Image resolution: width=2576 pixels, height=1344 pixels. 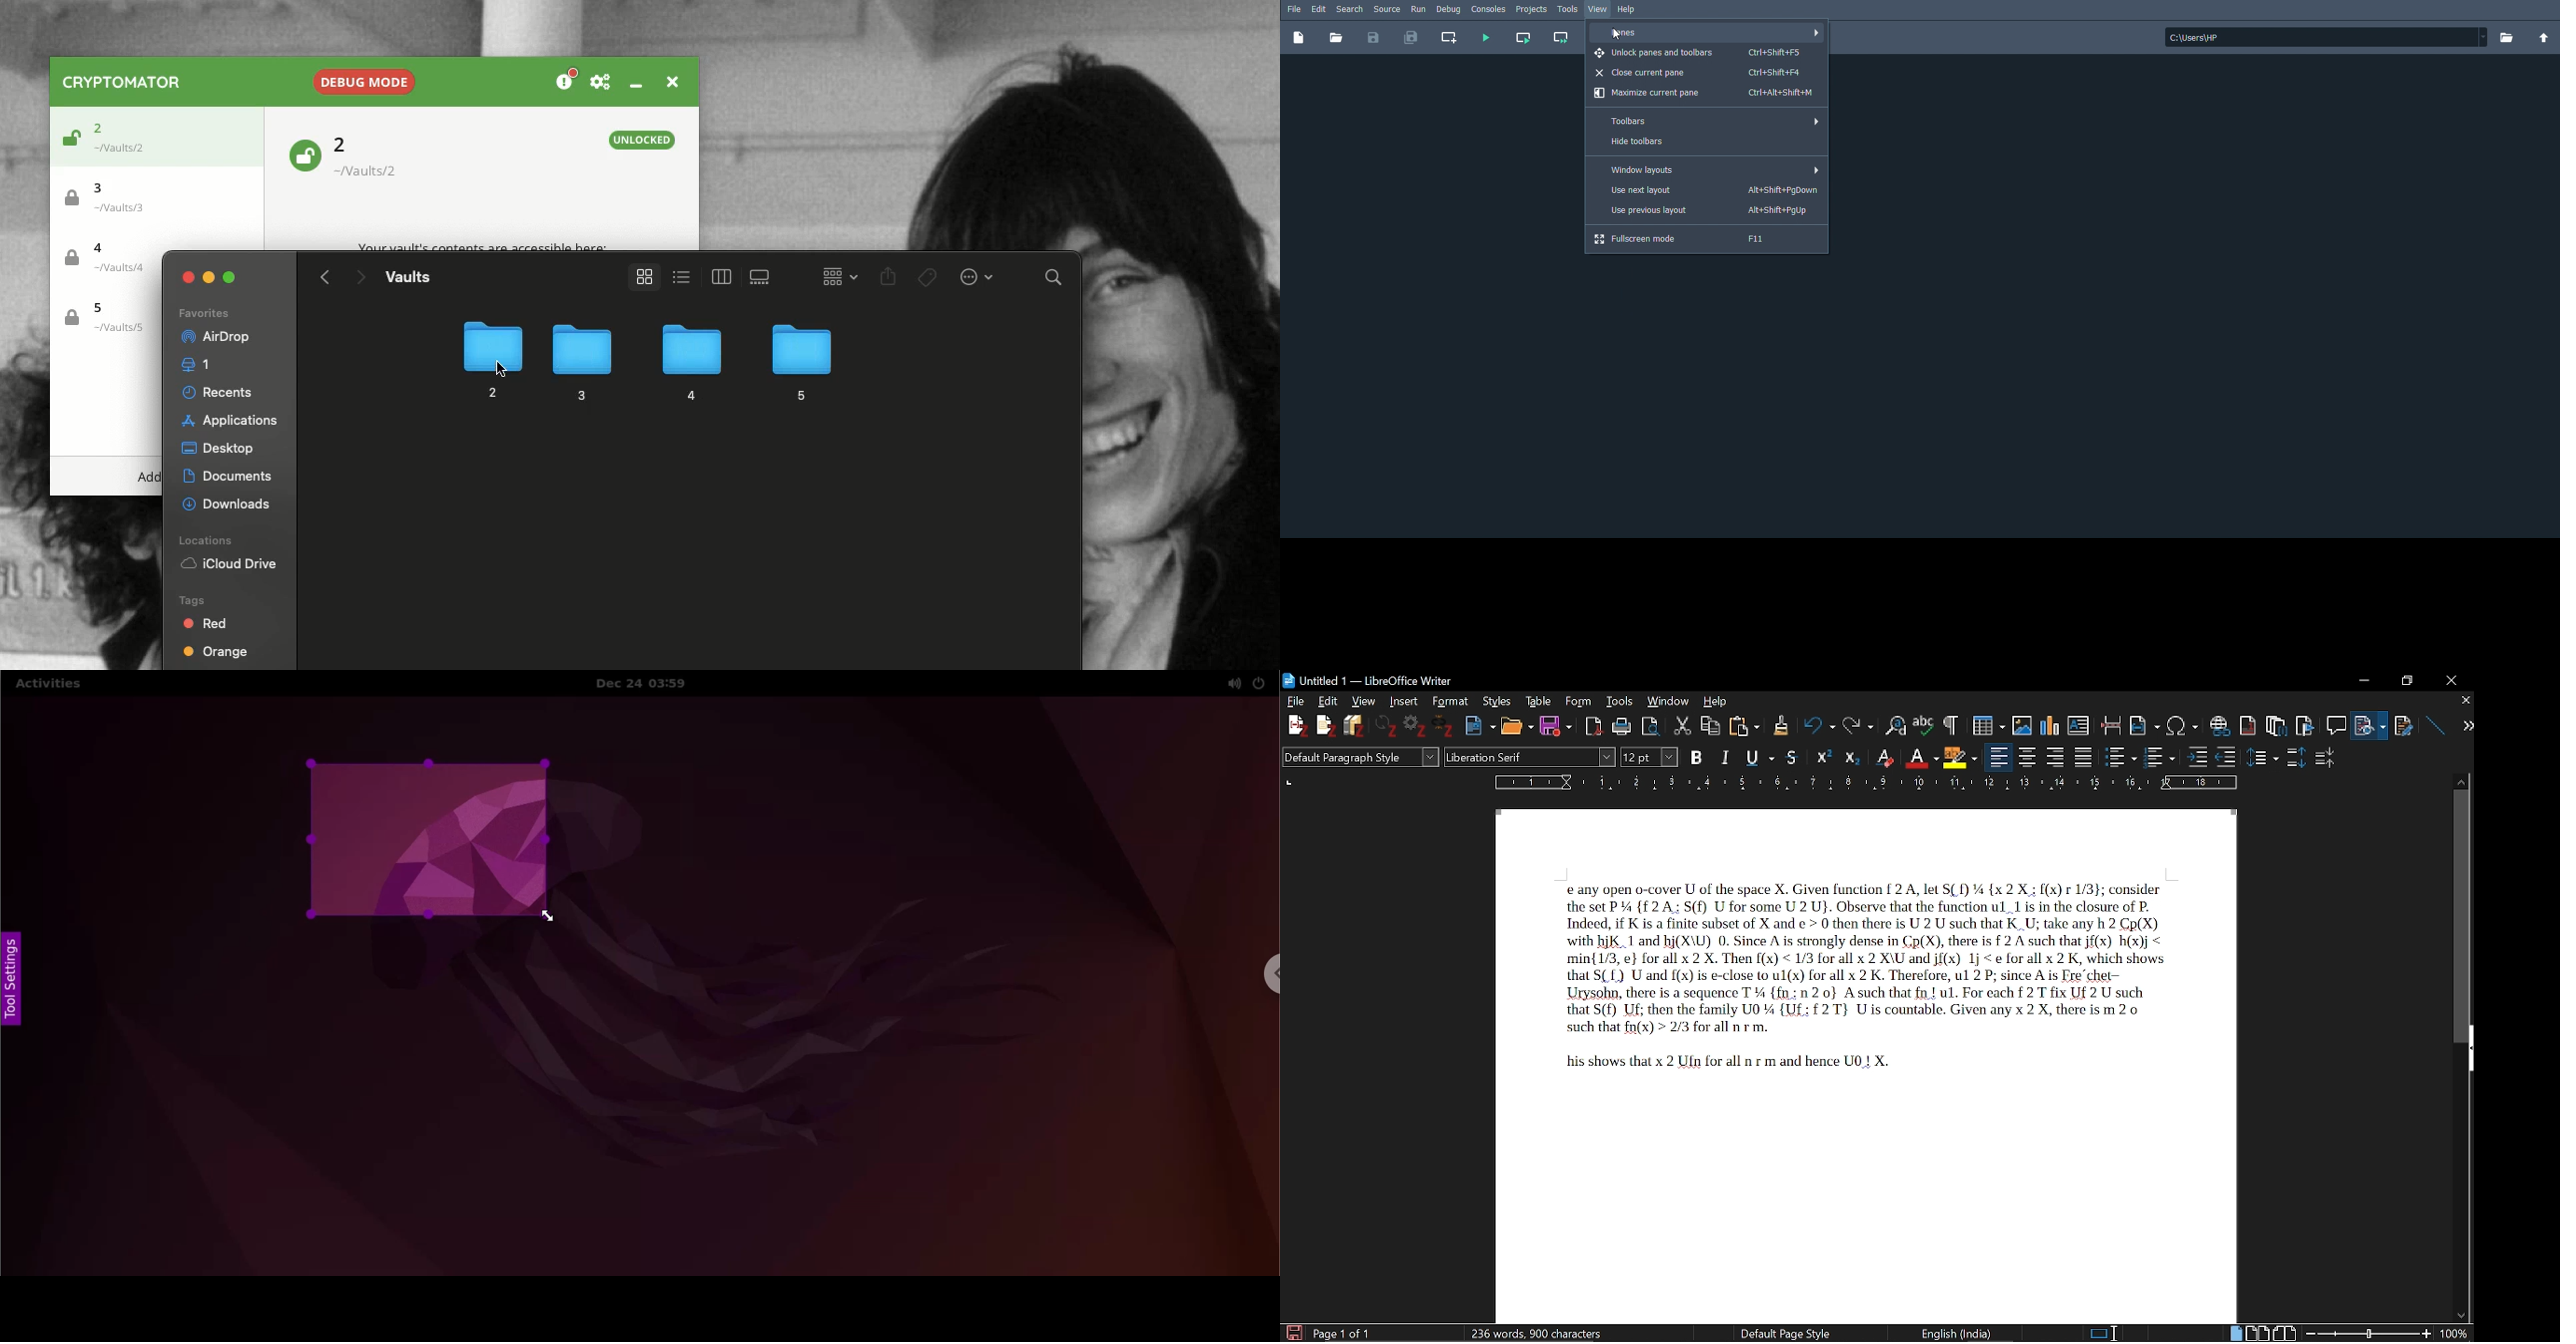 I want to click on Cut, so click(x=1684, y=724).